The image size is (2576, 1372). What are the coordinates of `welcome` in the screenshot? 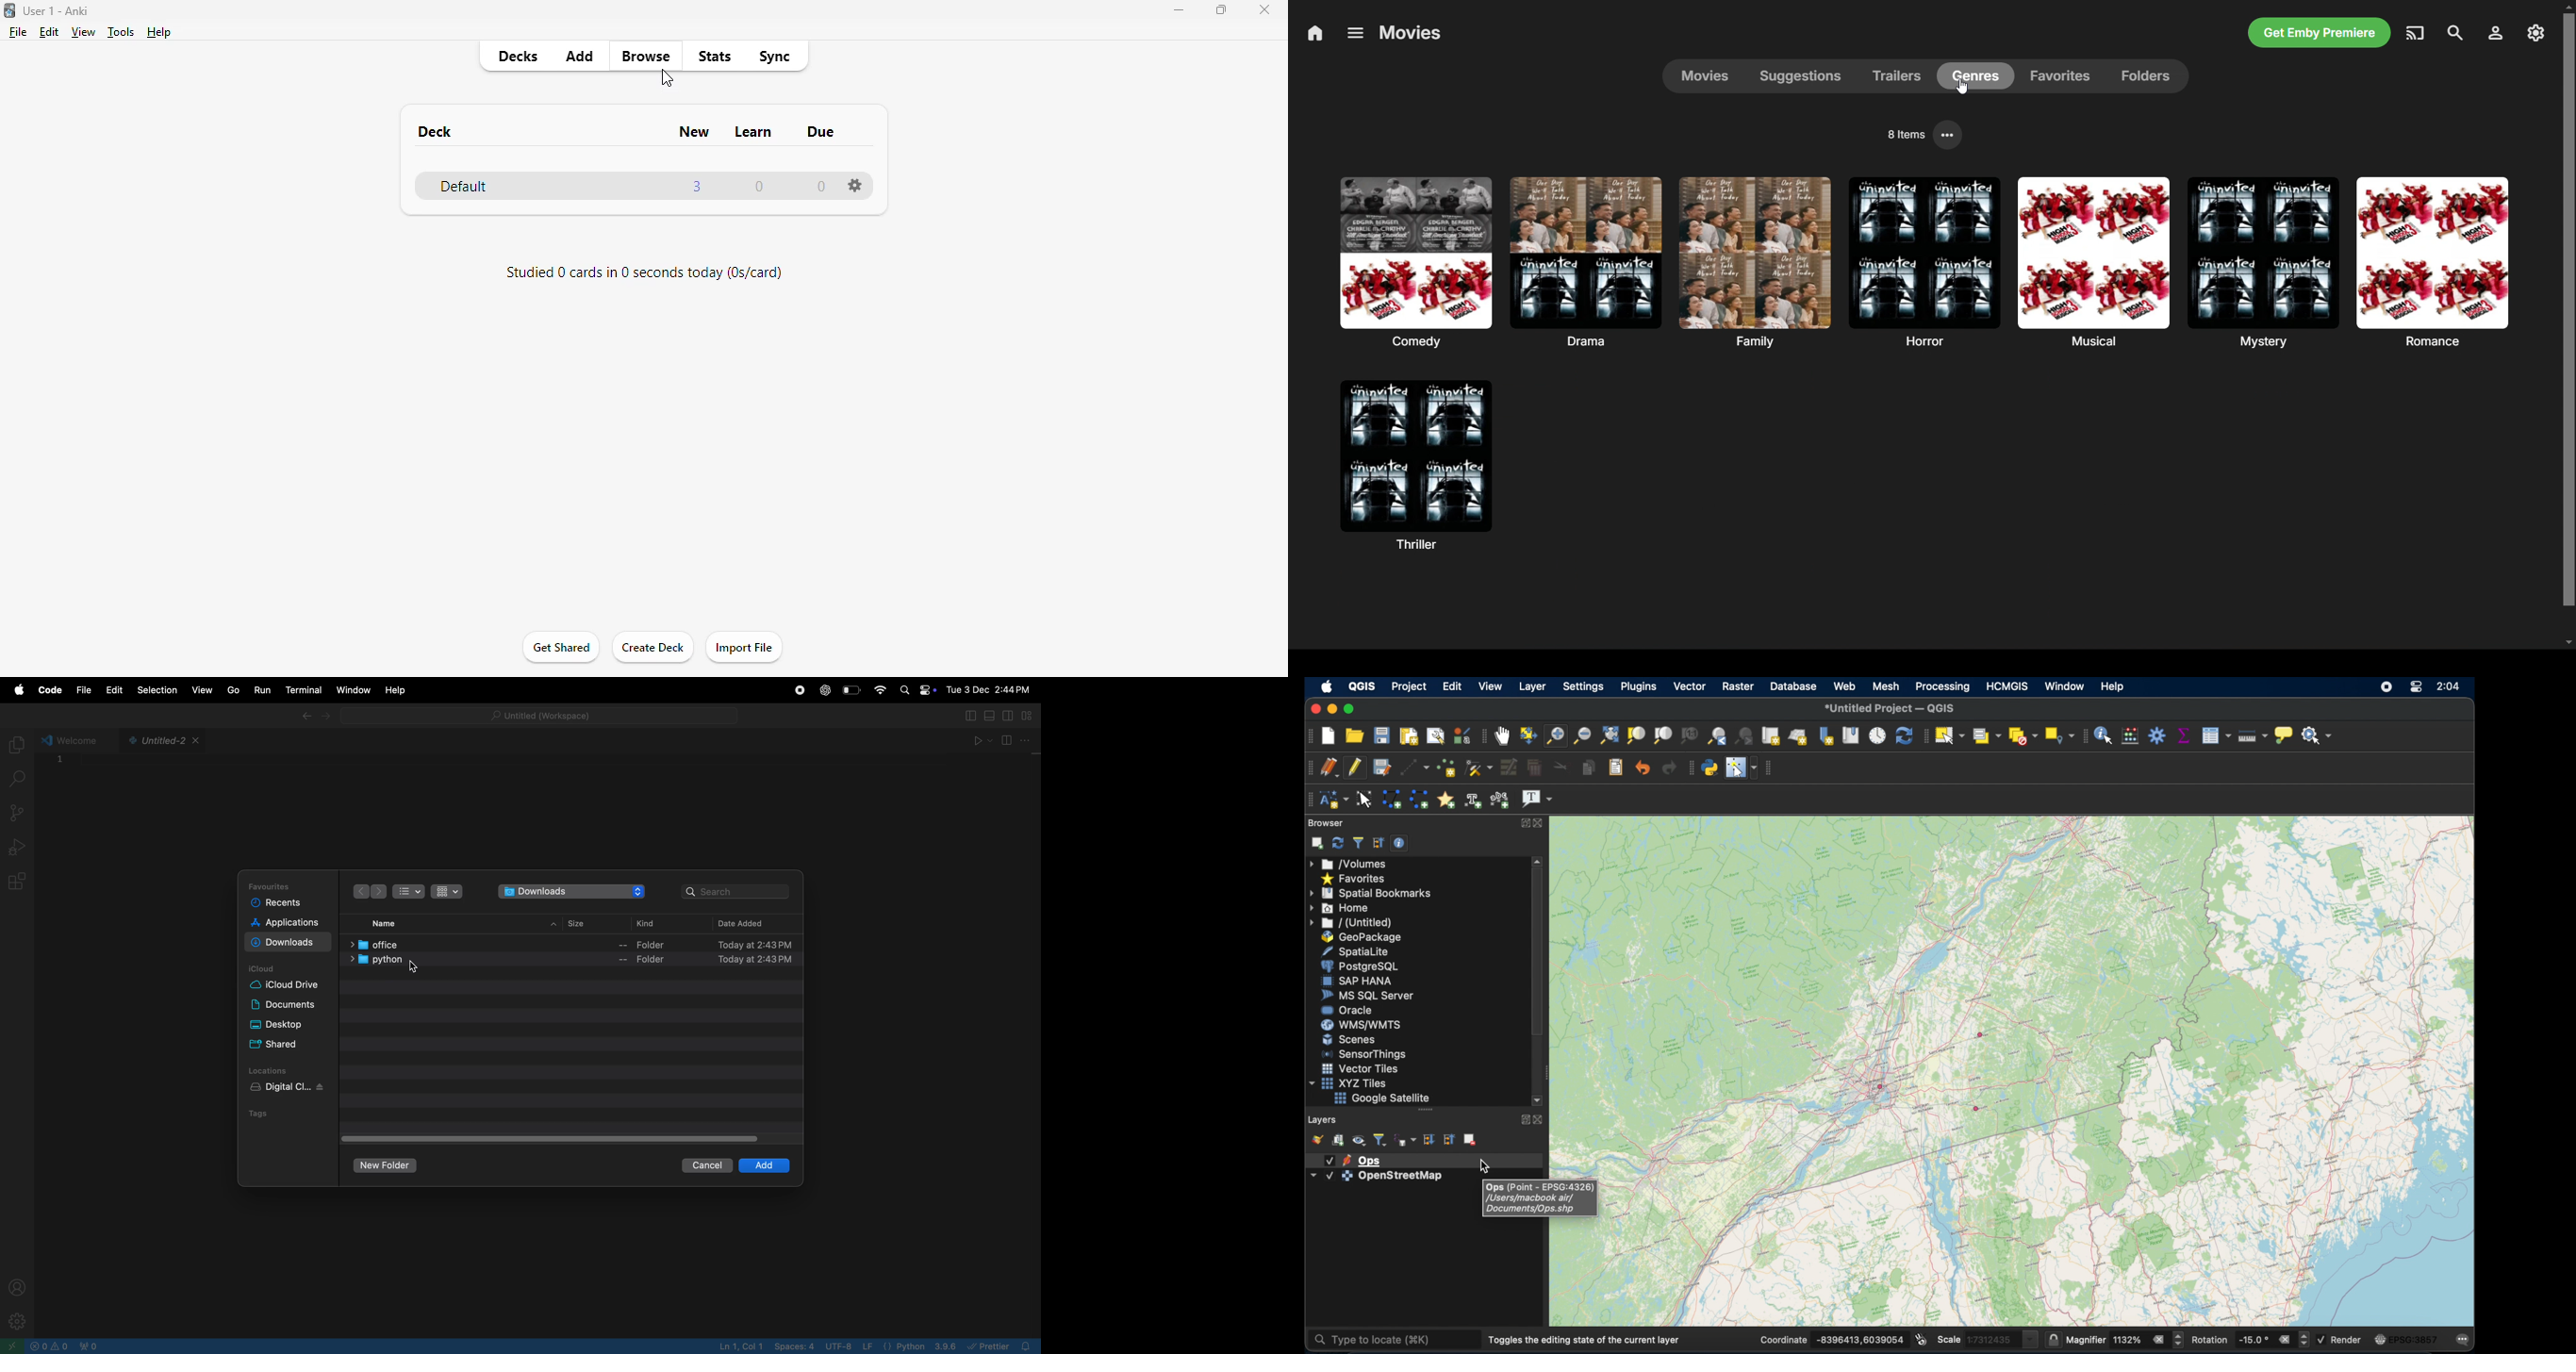 It's located at (73, 740).